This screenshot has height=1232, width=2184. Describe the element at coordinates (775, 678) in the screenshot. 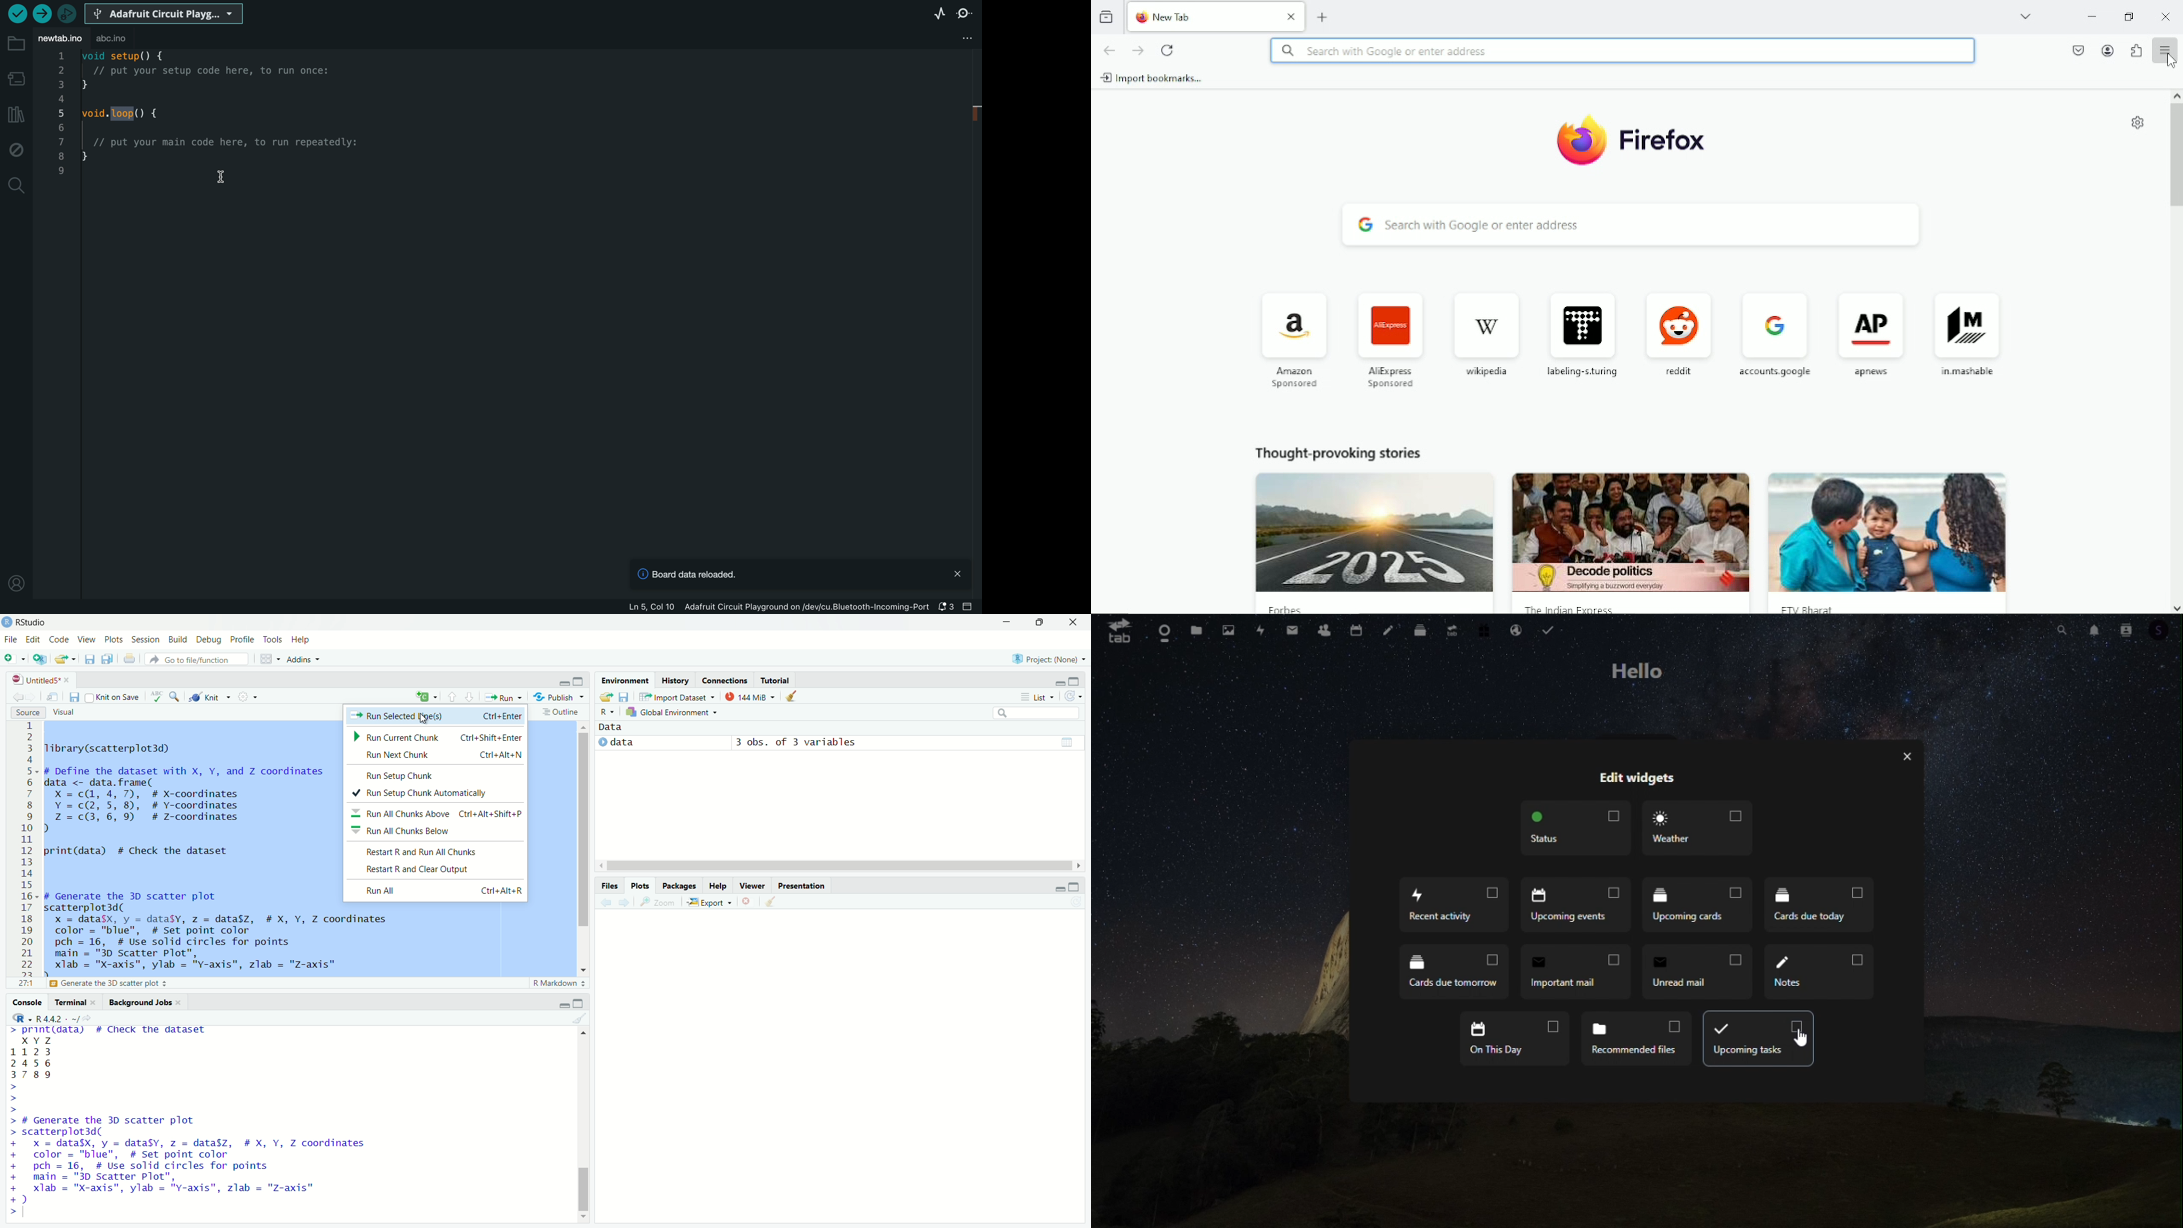

I see `tutorial` at that location.